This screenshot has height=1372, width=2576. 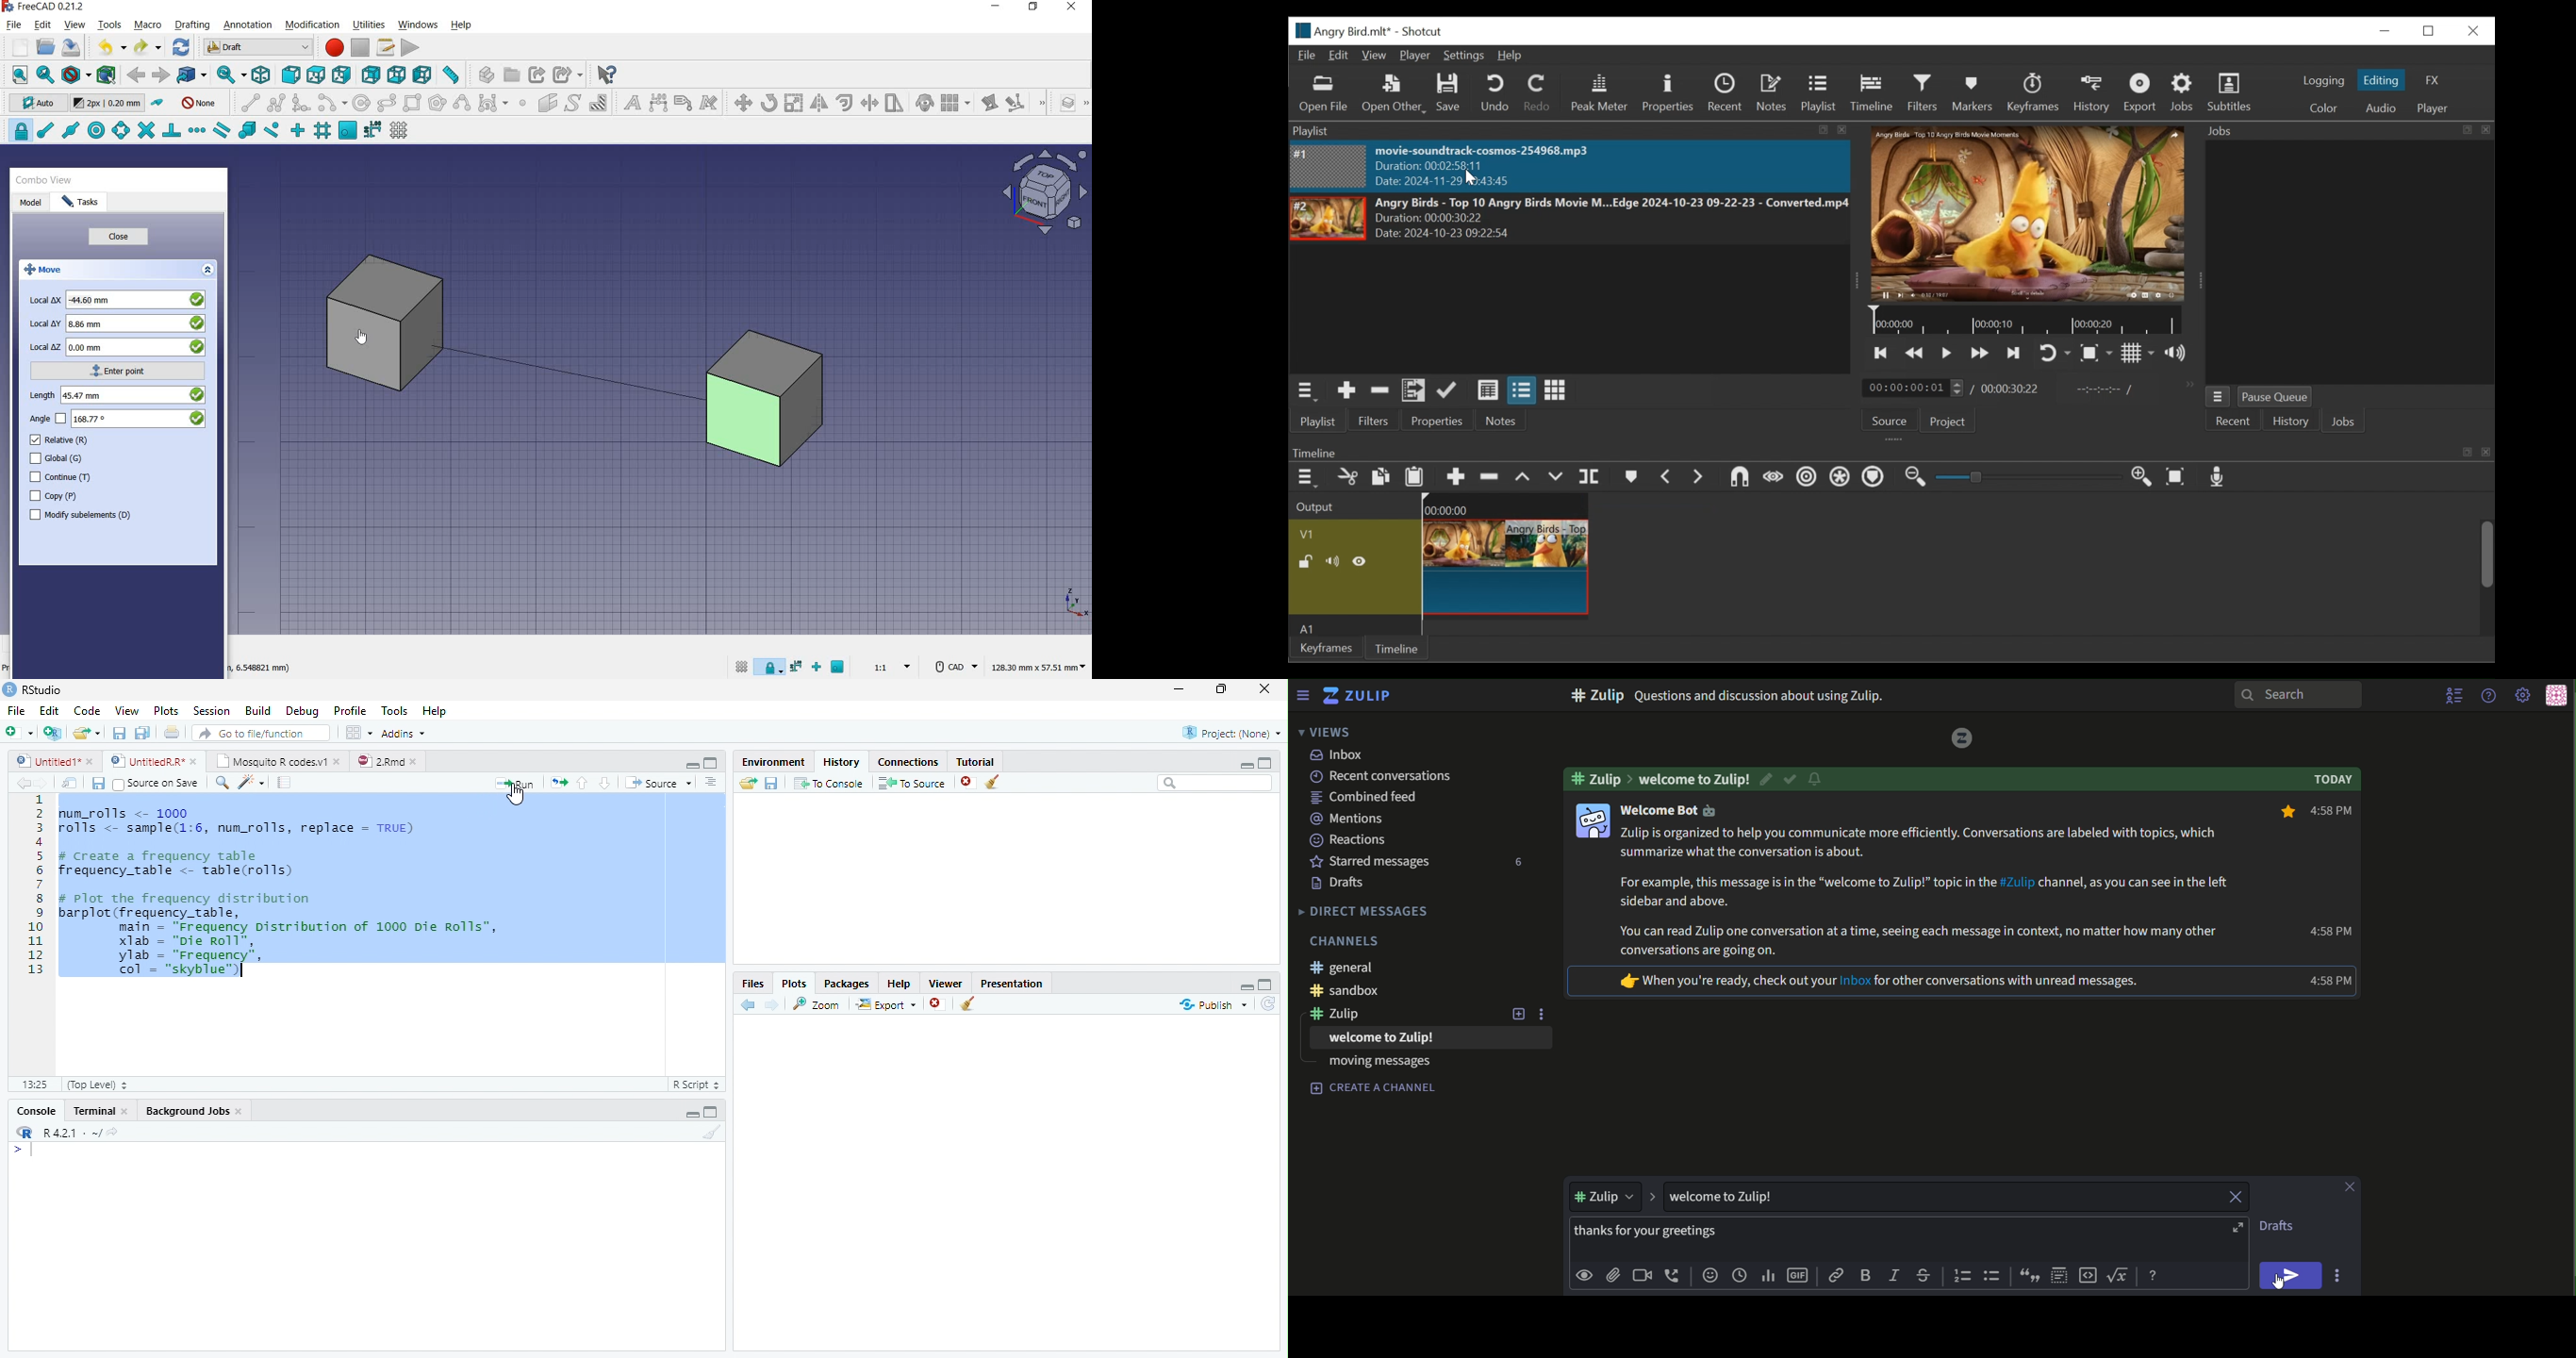 What do you see at coordinates (2138, 354) in the screenshot?
I see `Toggle display grid on the player` at bounding box center [2138, 354].